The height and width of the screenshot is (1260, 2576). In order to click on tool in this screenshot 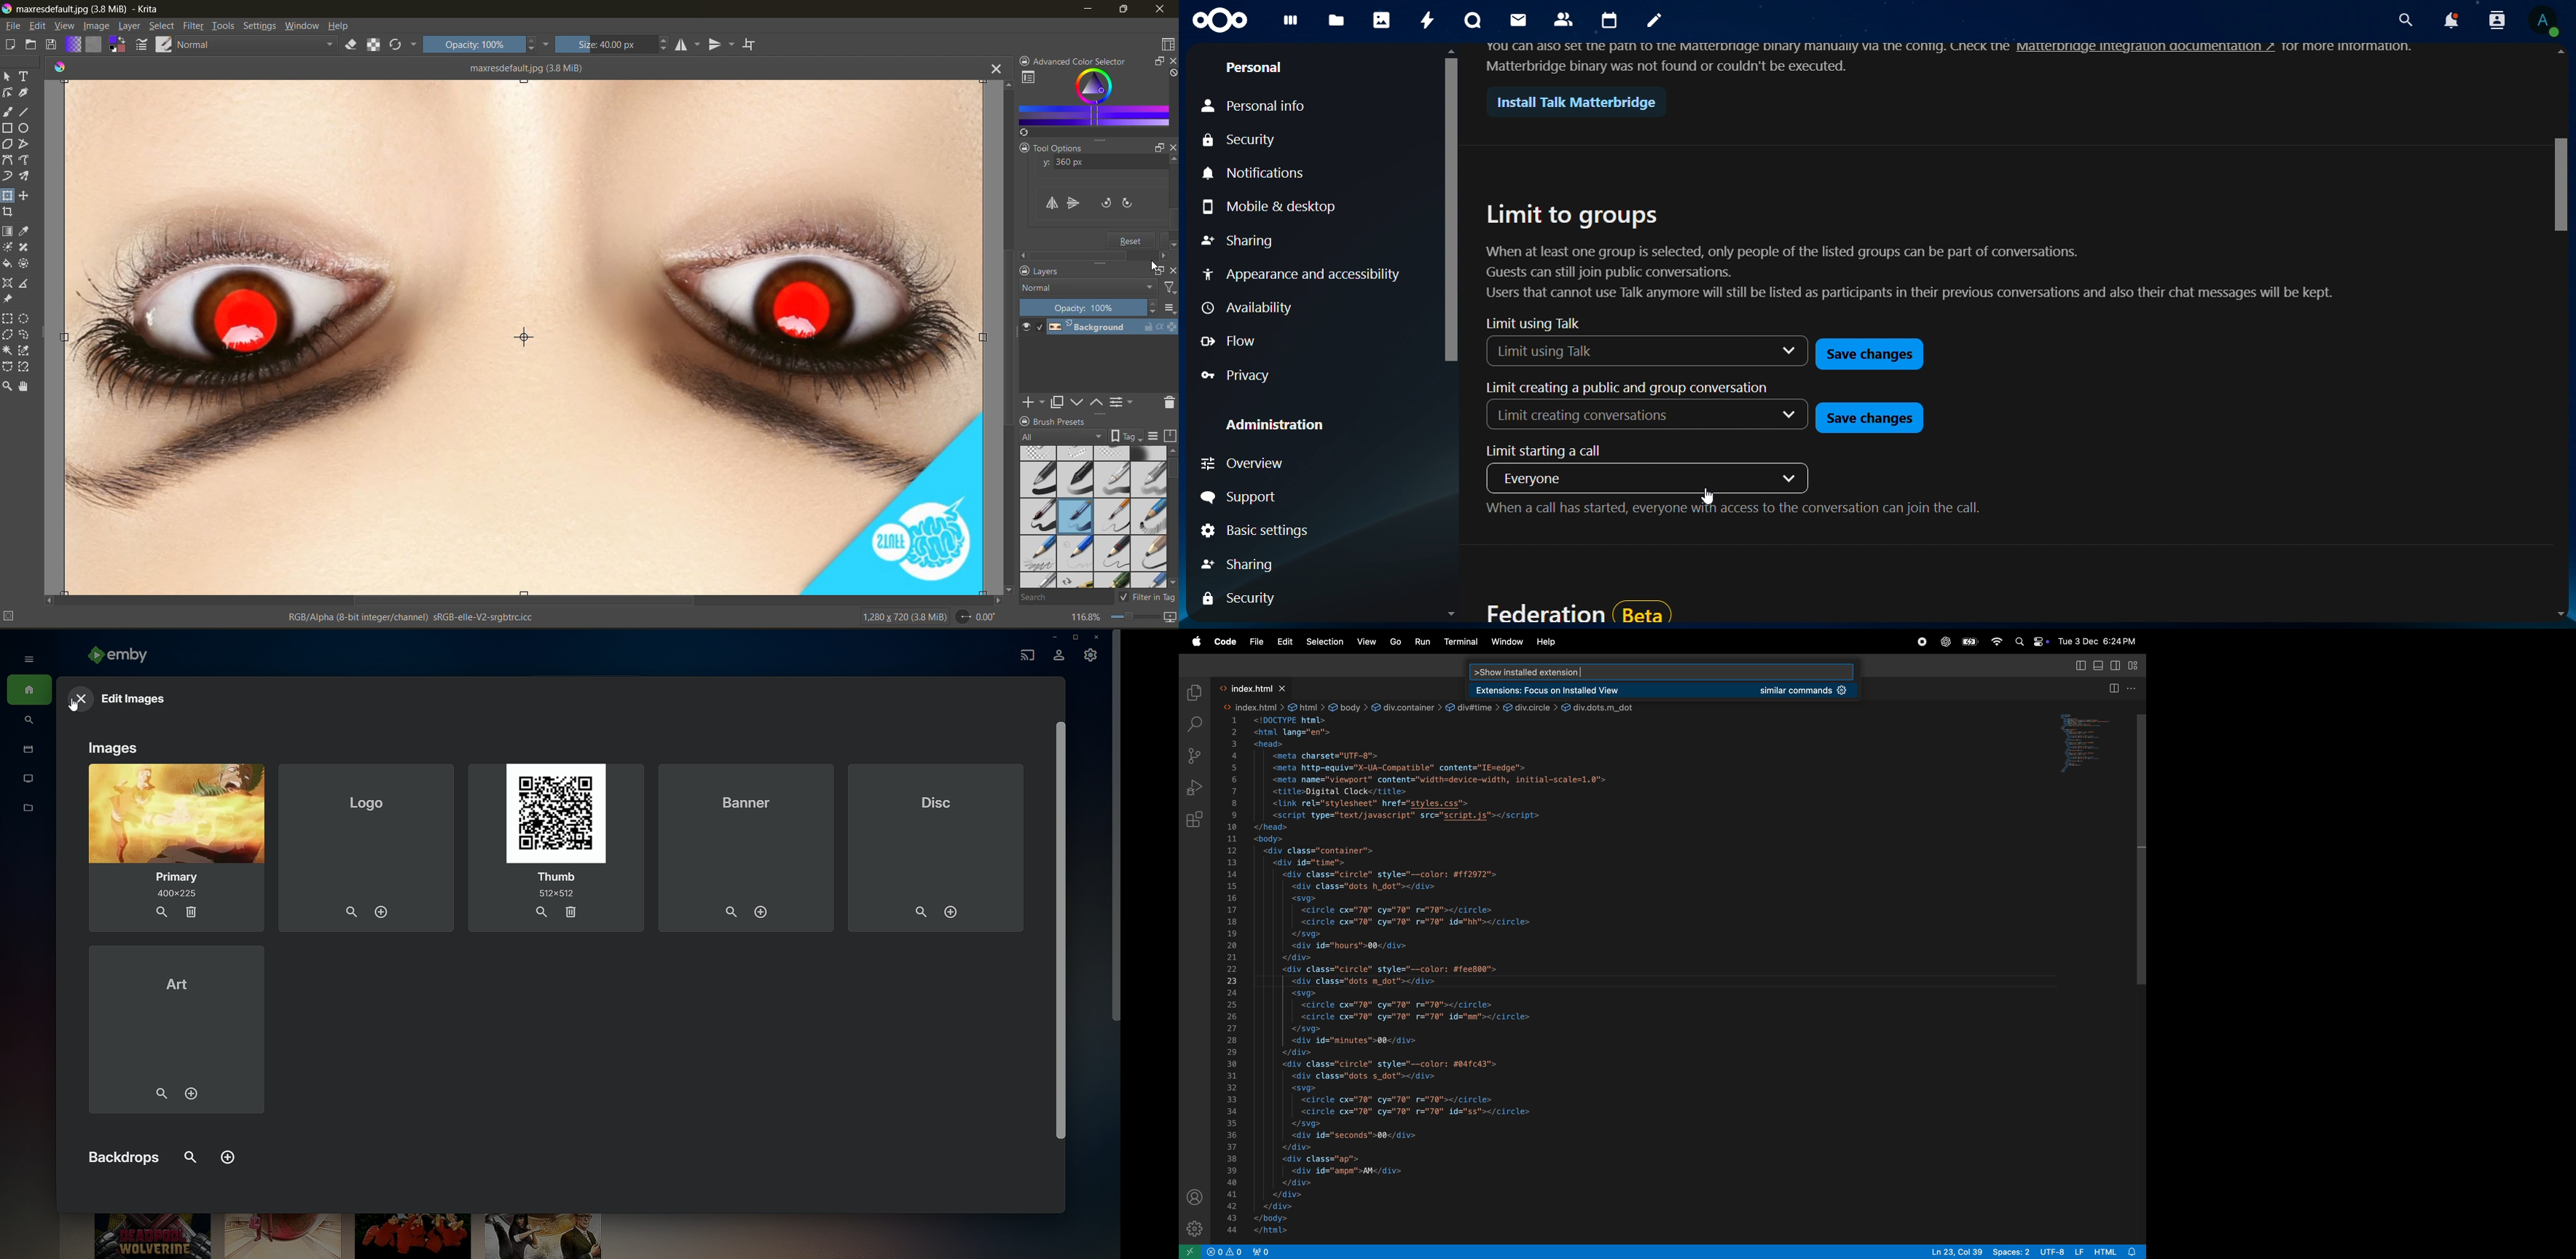, I will do `click(26, 317)`.